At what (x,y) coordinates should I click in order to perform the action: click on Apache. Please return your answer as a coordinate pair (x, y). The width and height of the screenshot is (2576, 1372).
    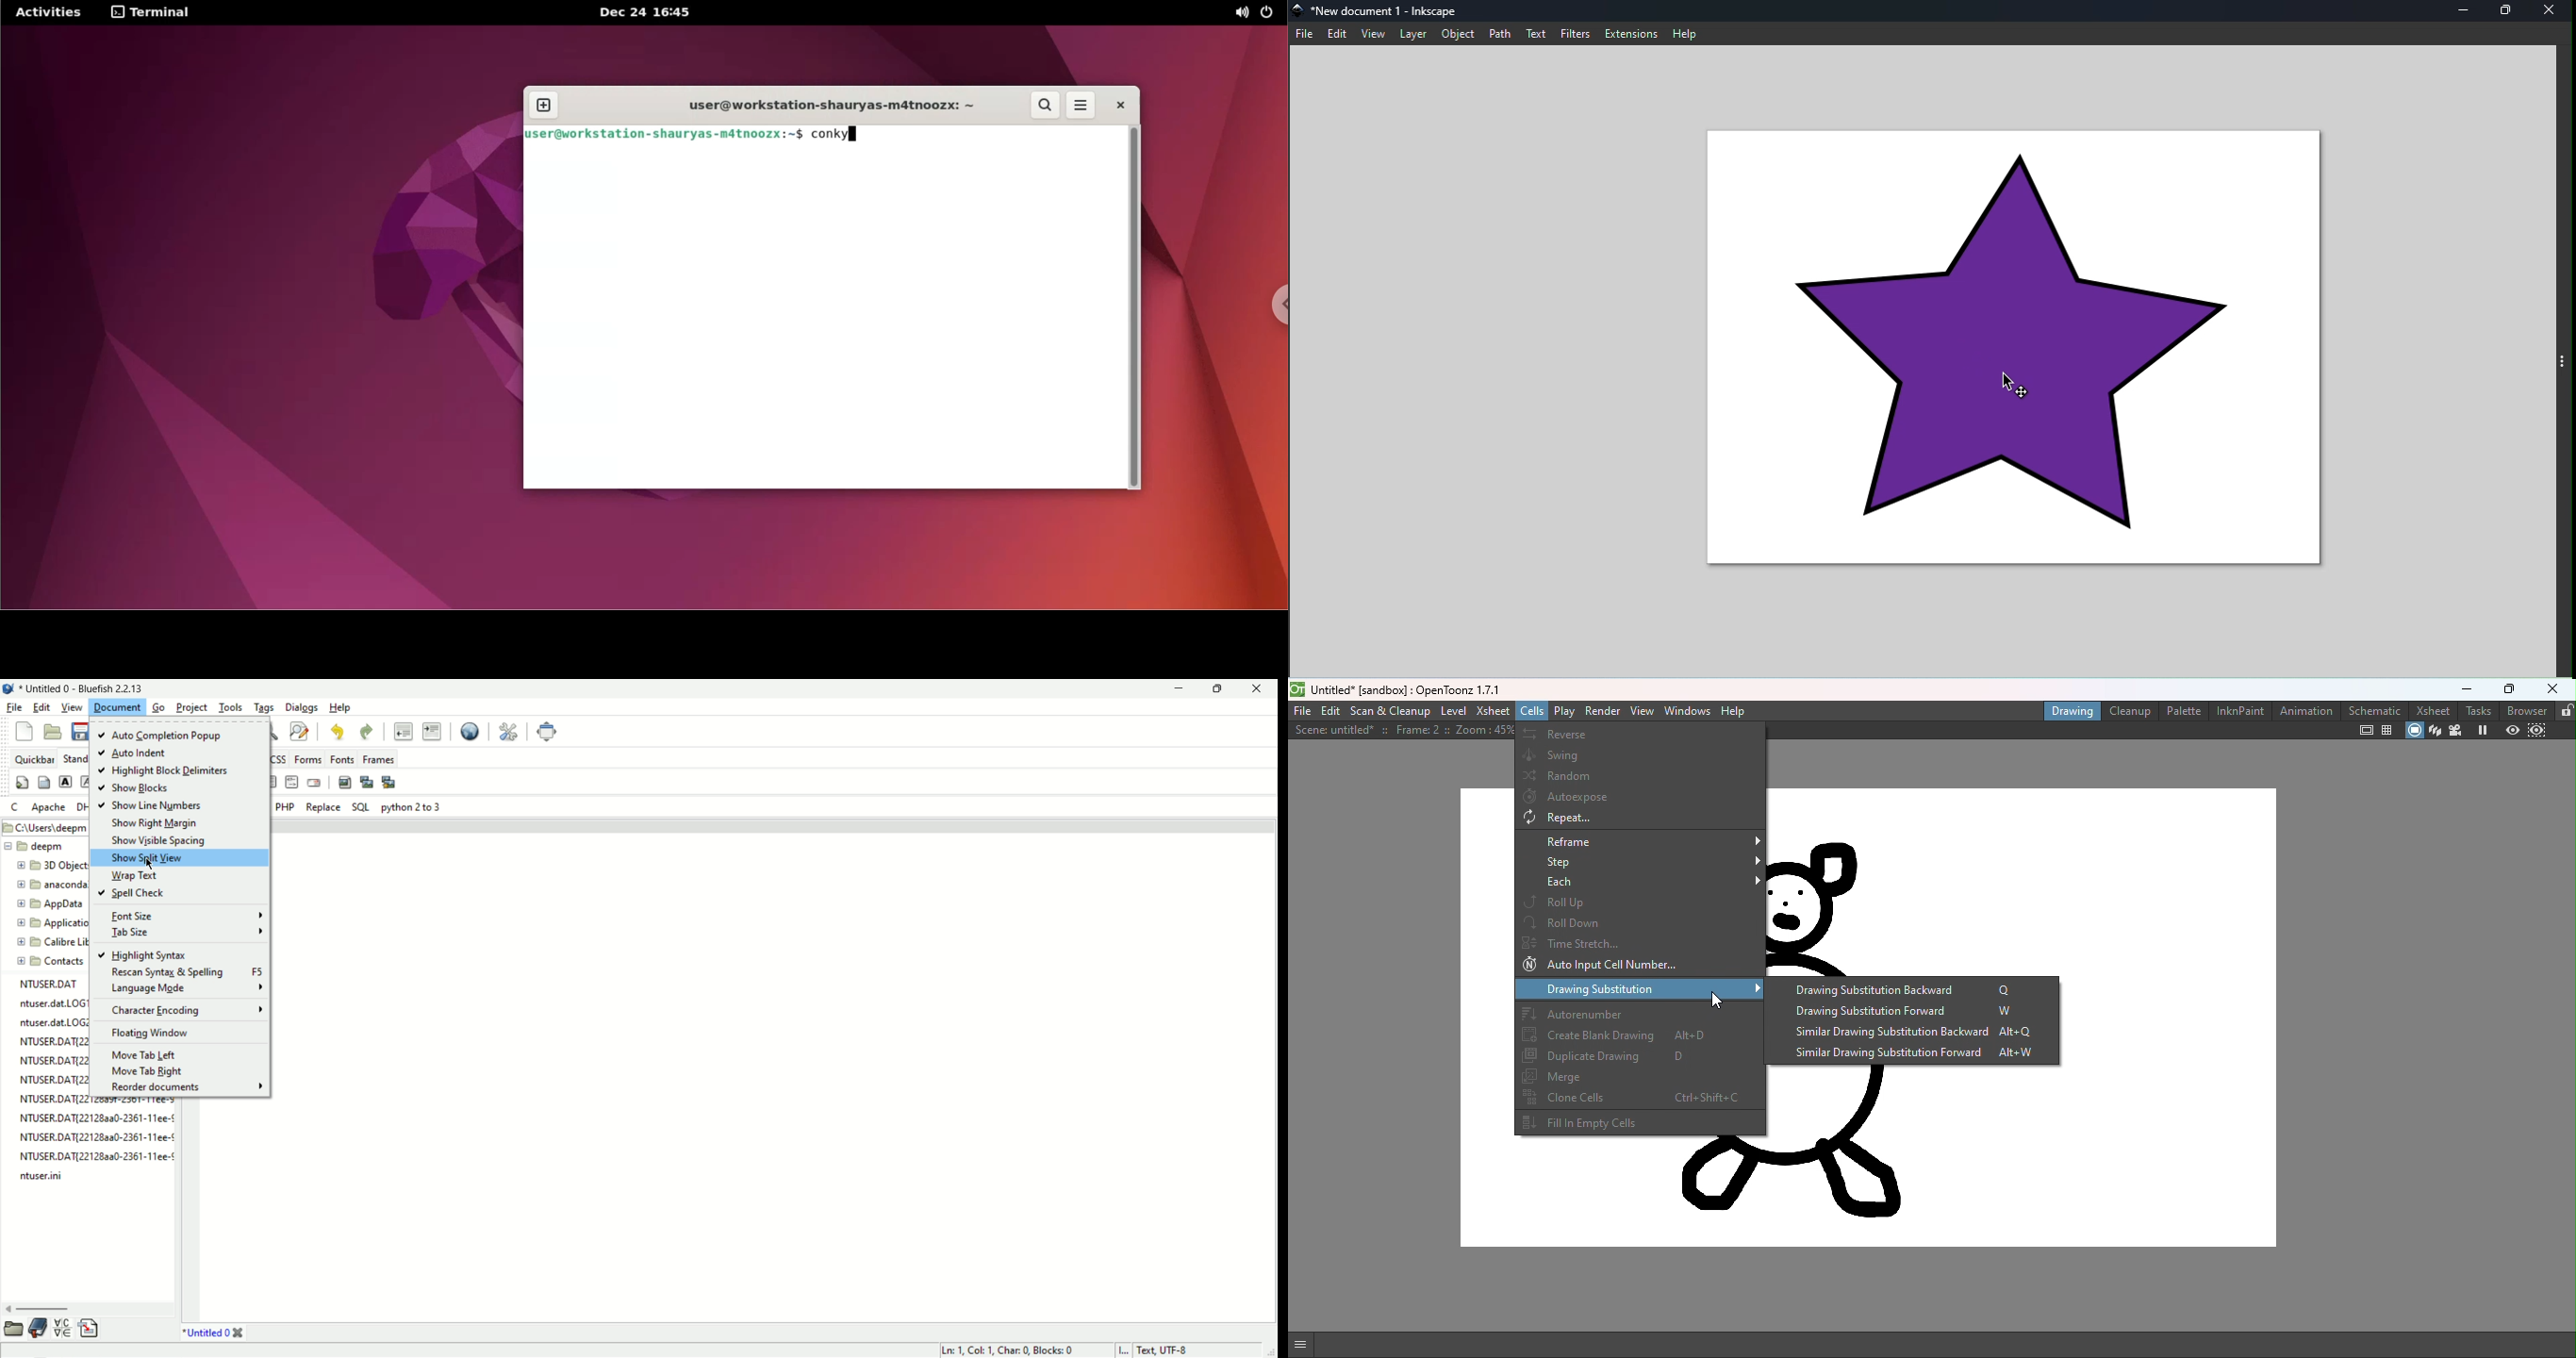
    Looking at the image, I should click on (50, 807).